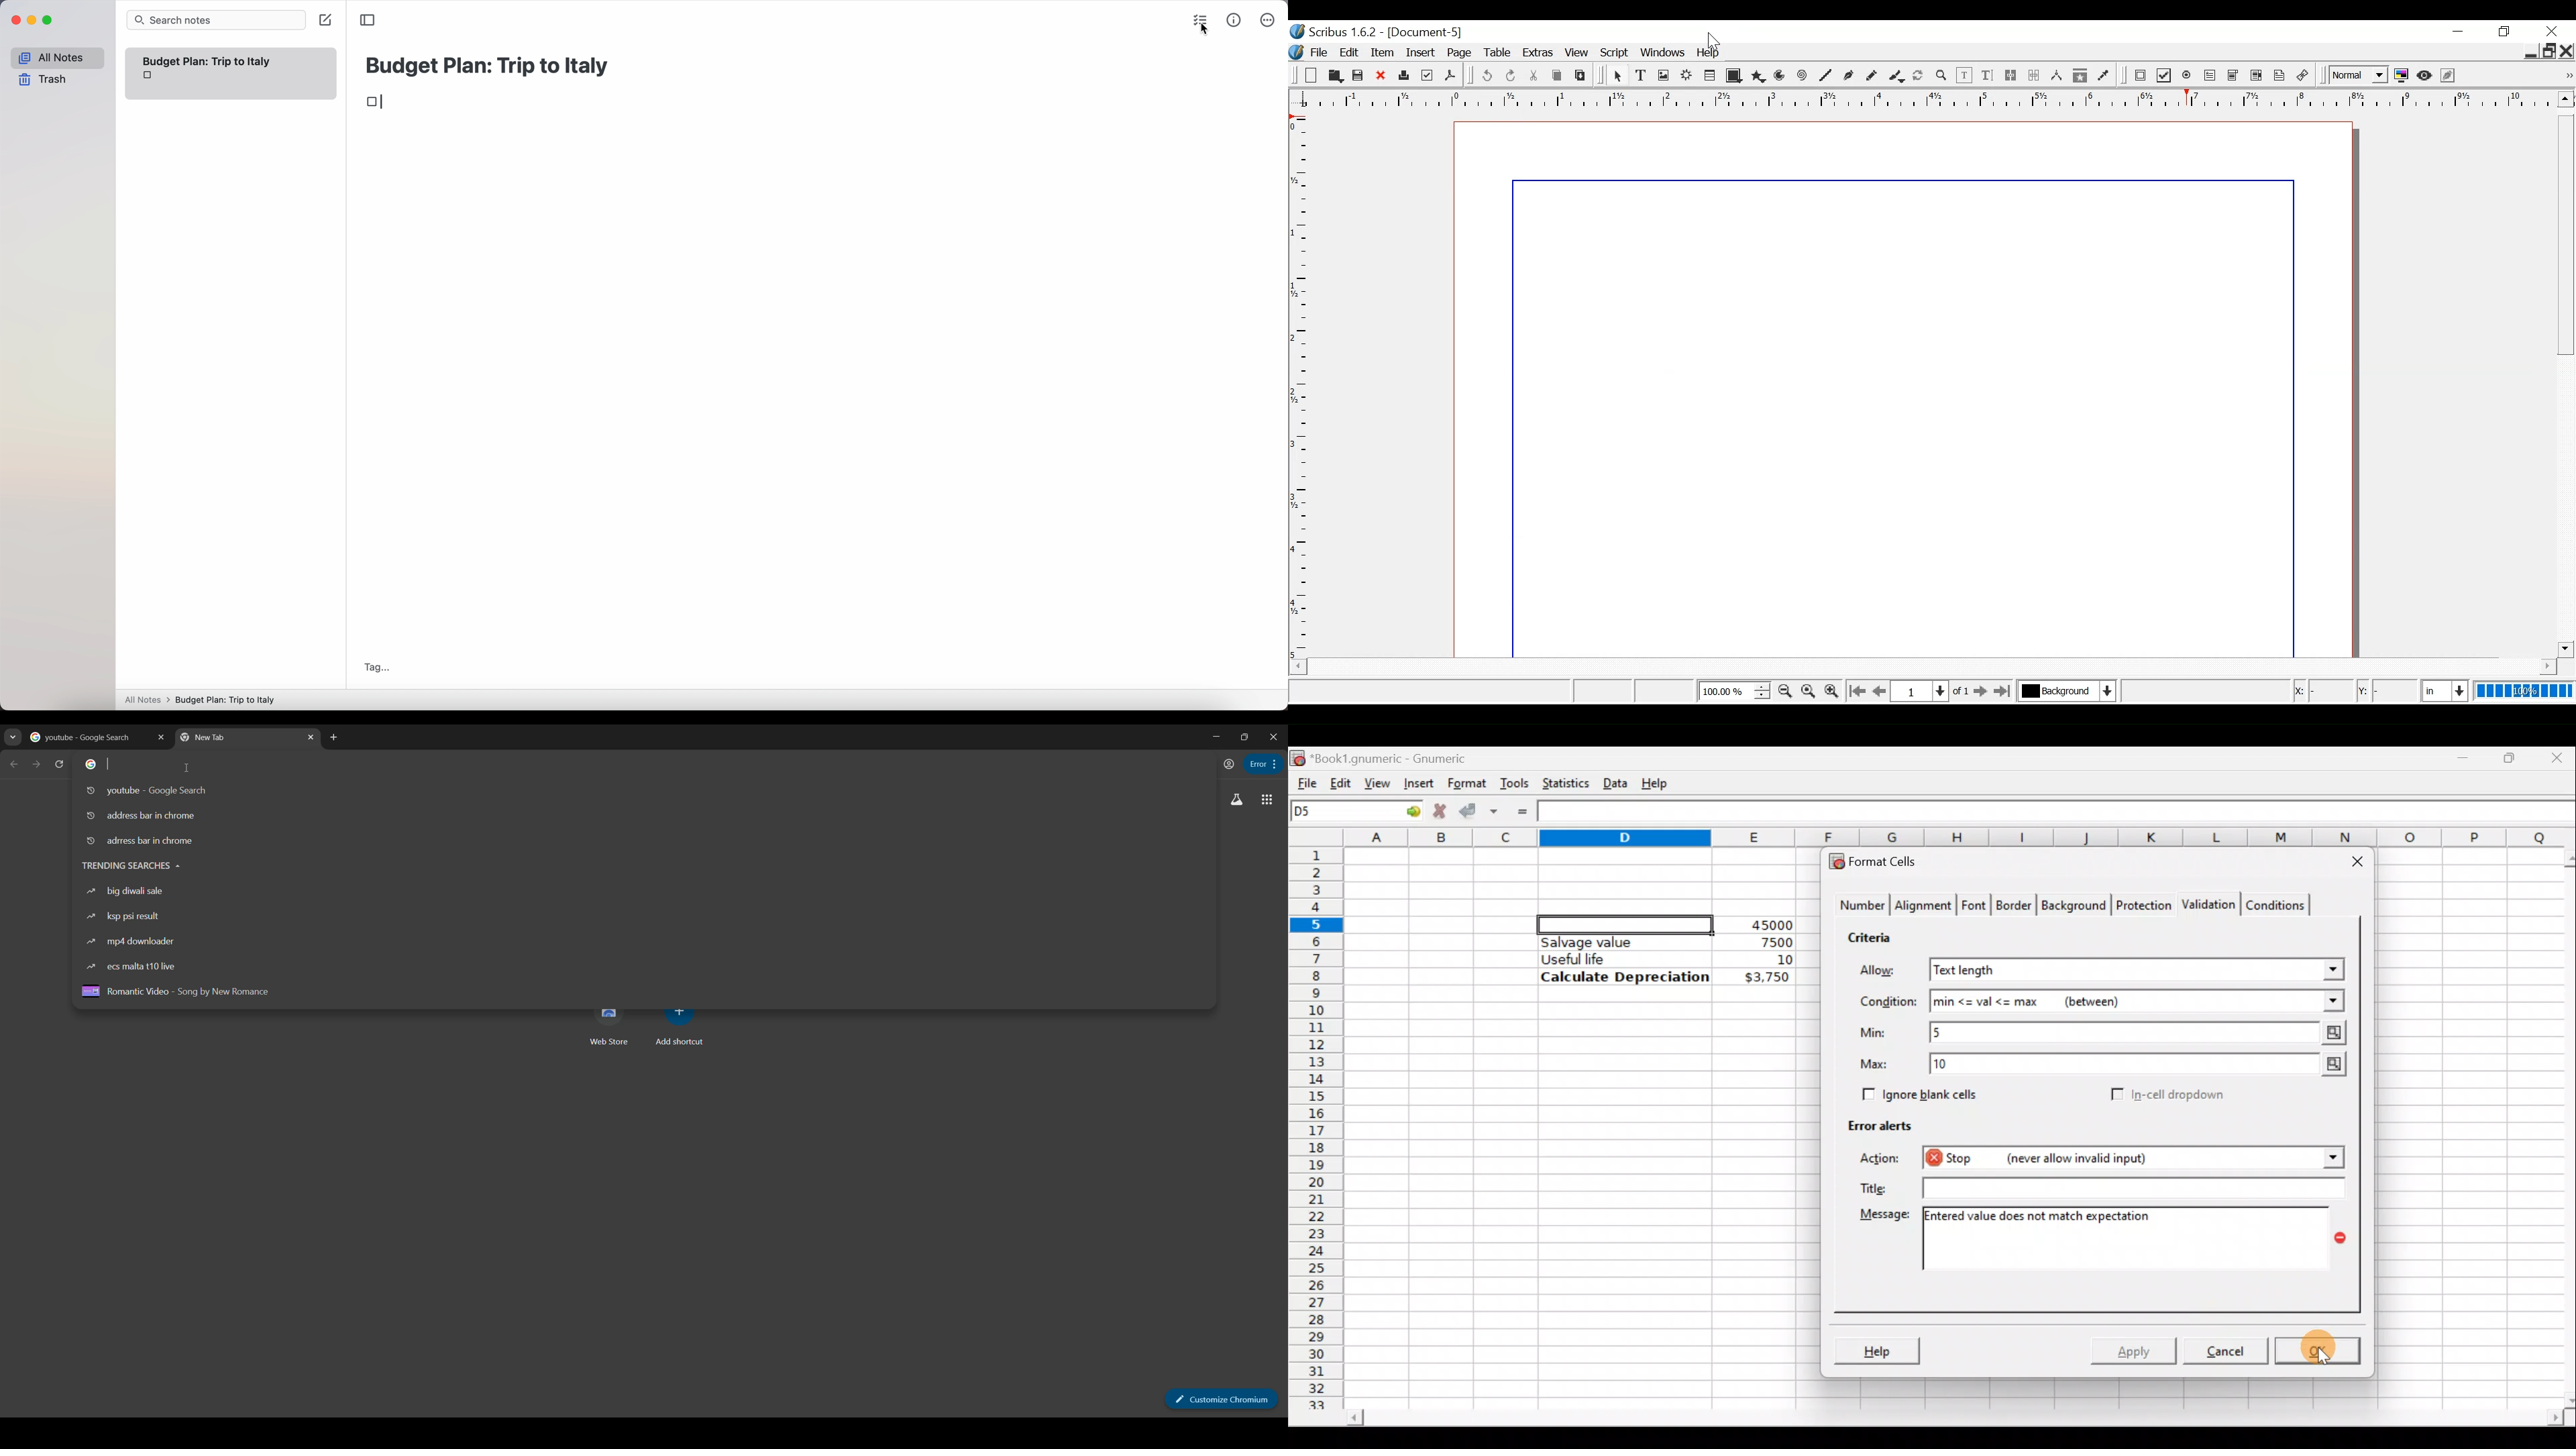 The image size is (2576, 1456). What do you see at coordinates (1558, 76) in the screenshot?
I see `Copy` at bounding box center [1558, 76].